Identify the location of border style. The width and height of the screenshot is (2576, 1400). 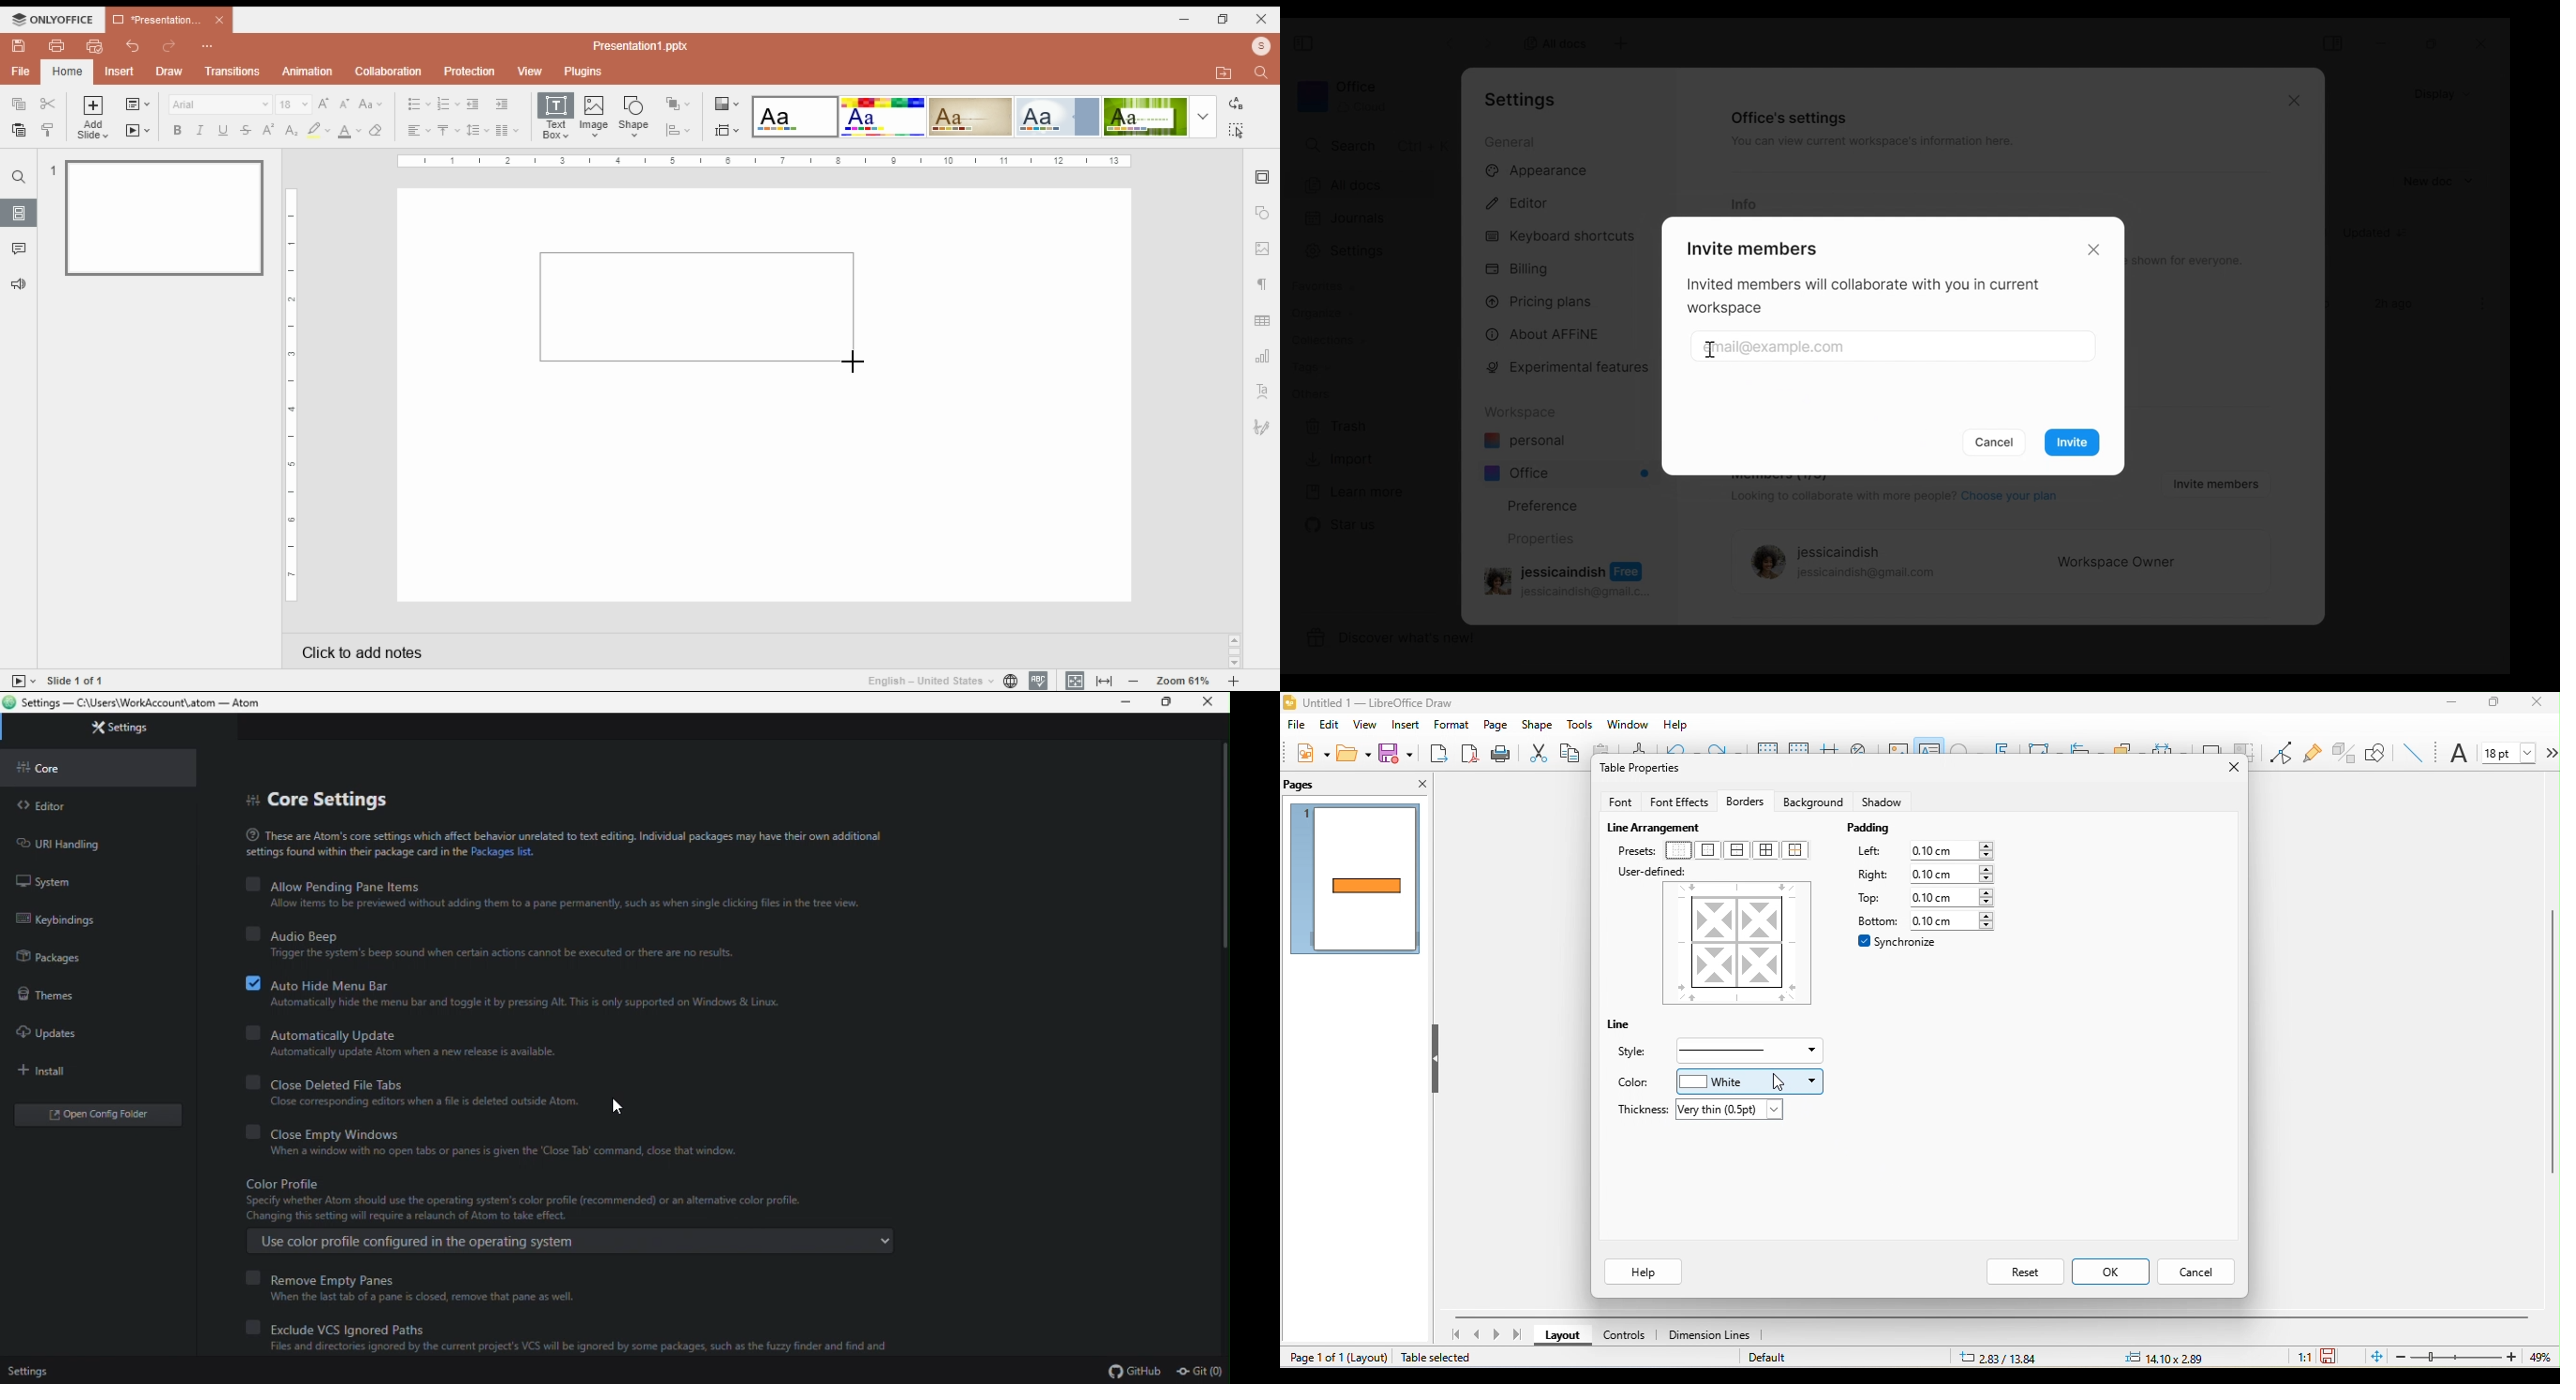
(1742, 943).